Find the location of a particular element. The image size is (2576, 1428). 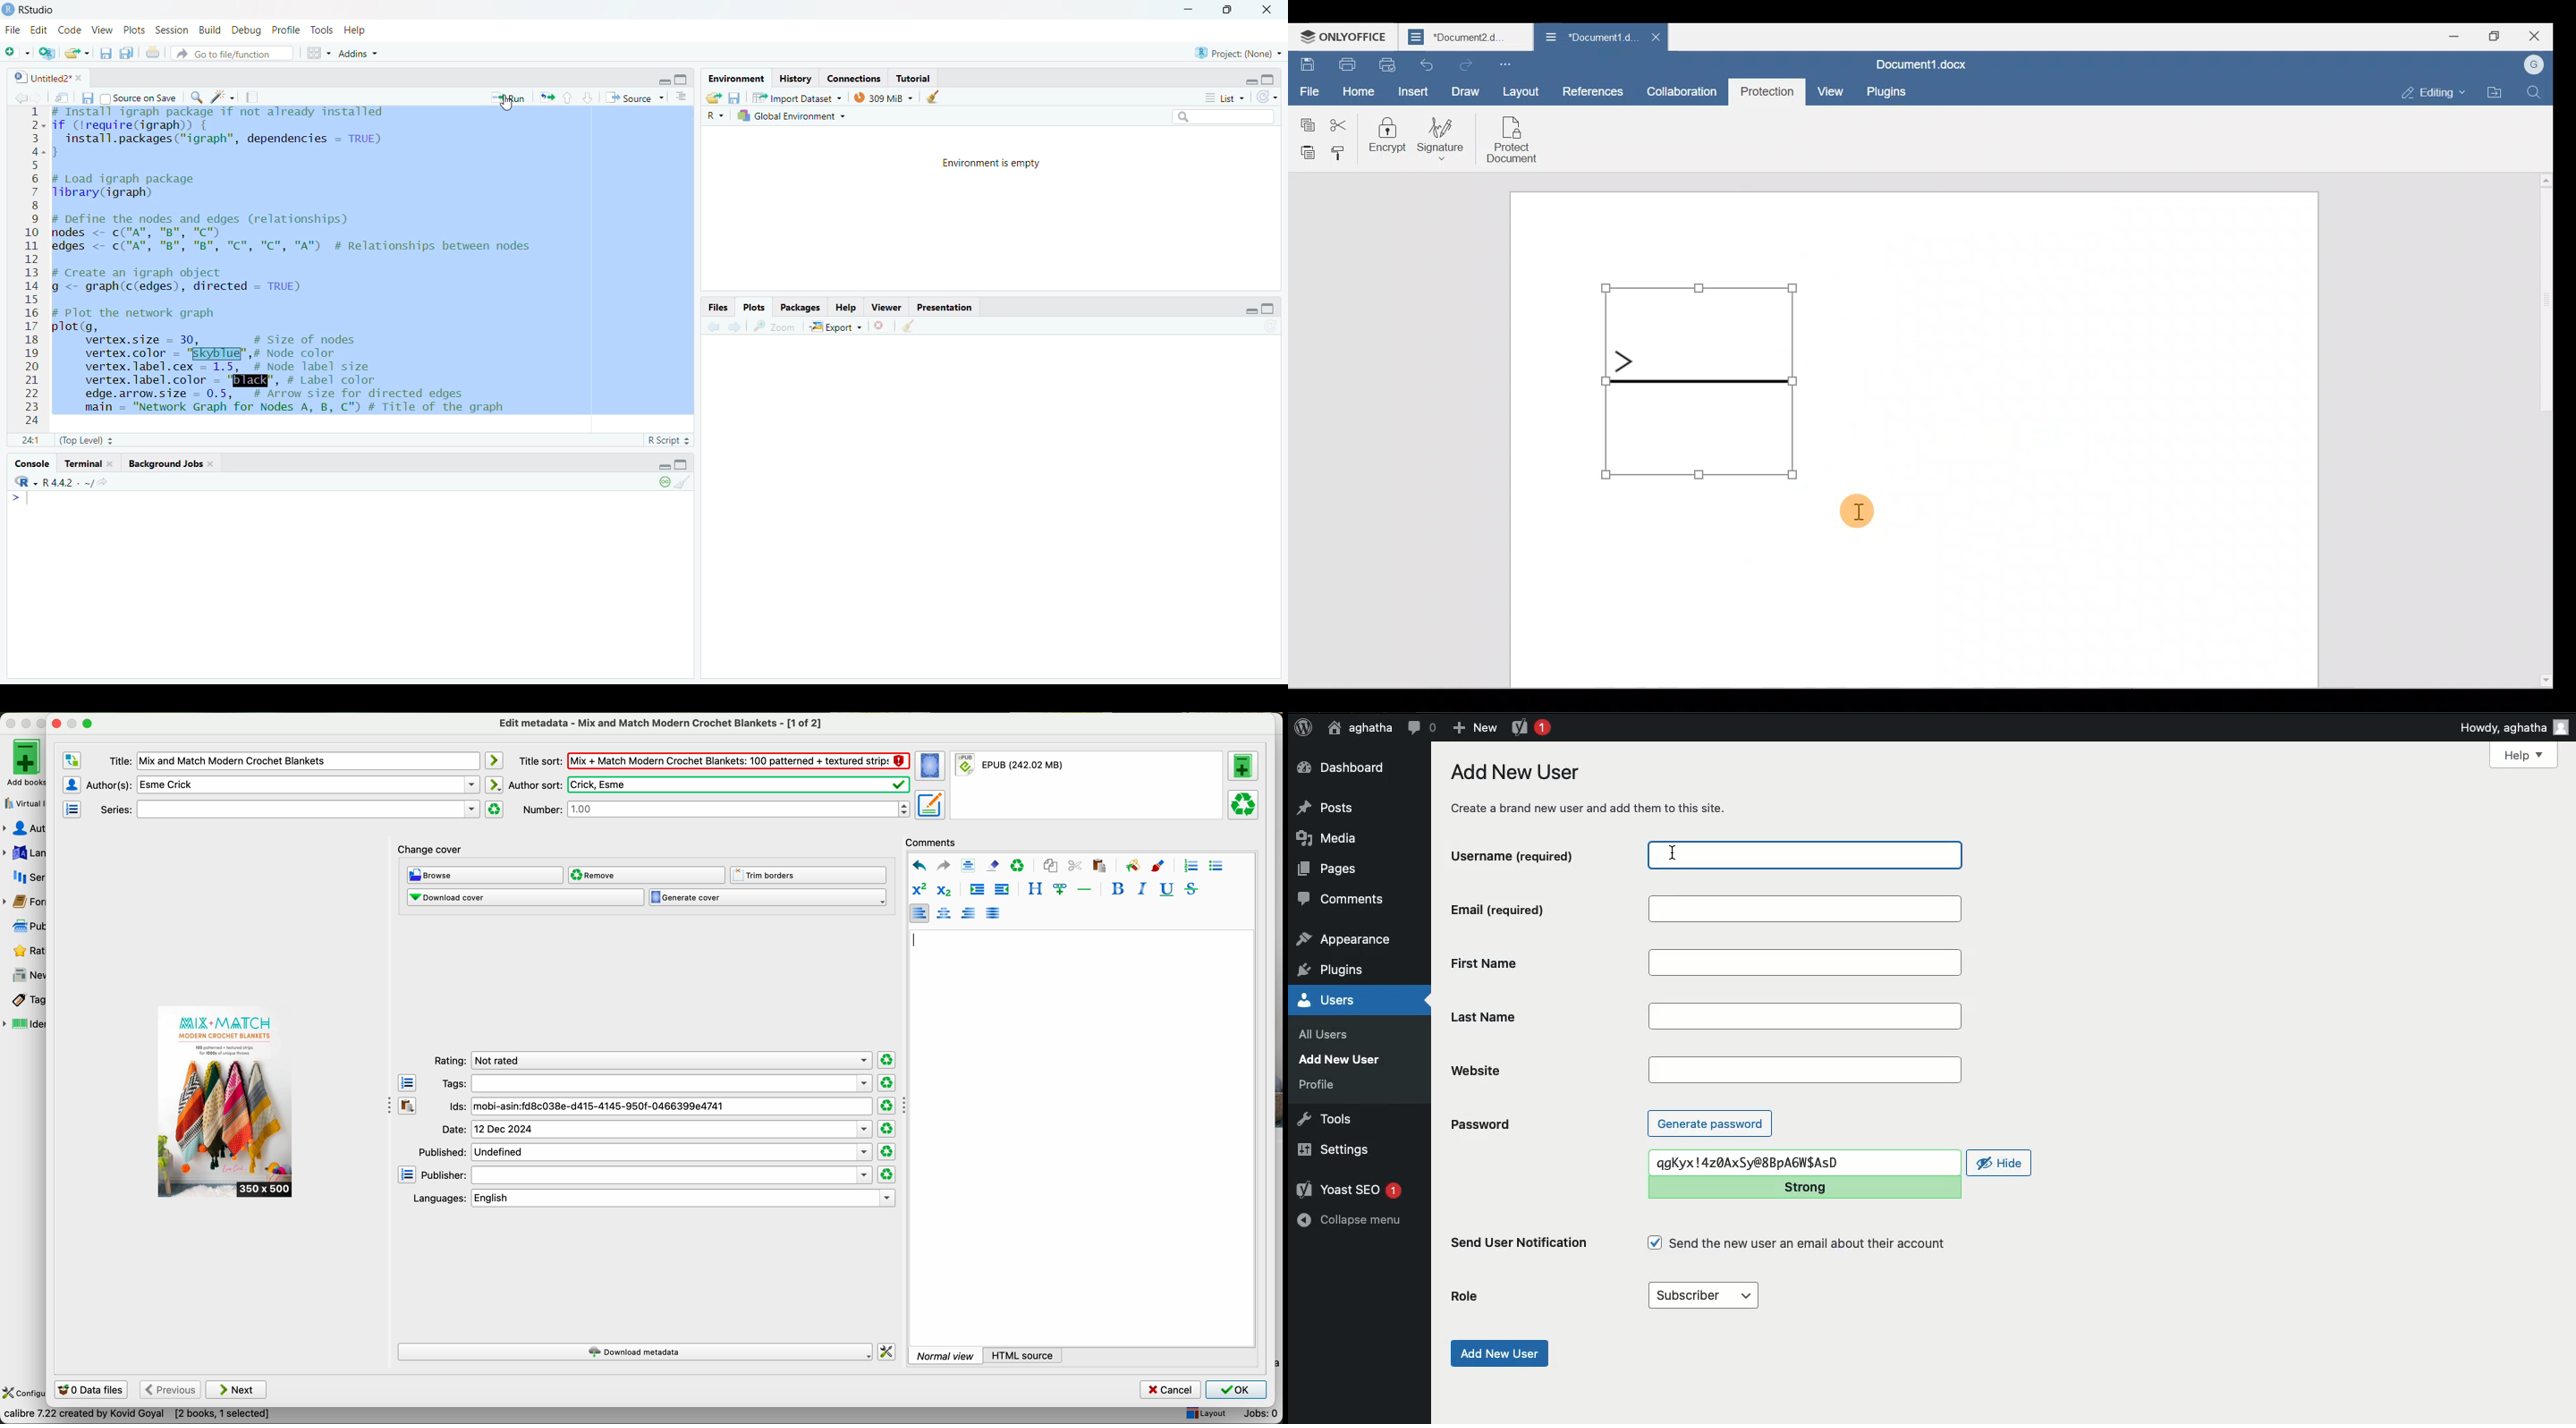

all users is located at coordinates (1328, 1035).